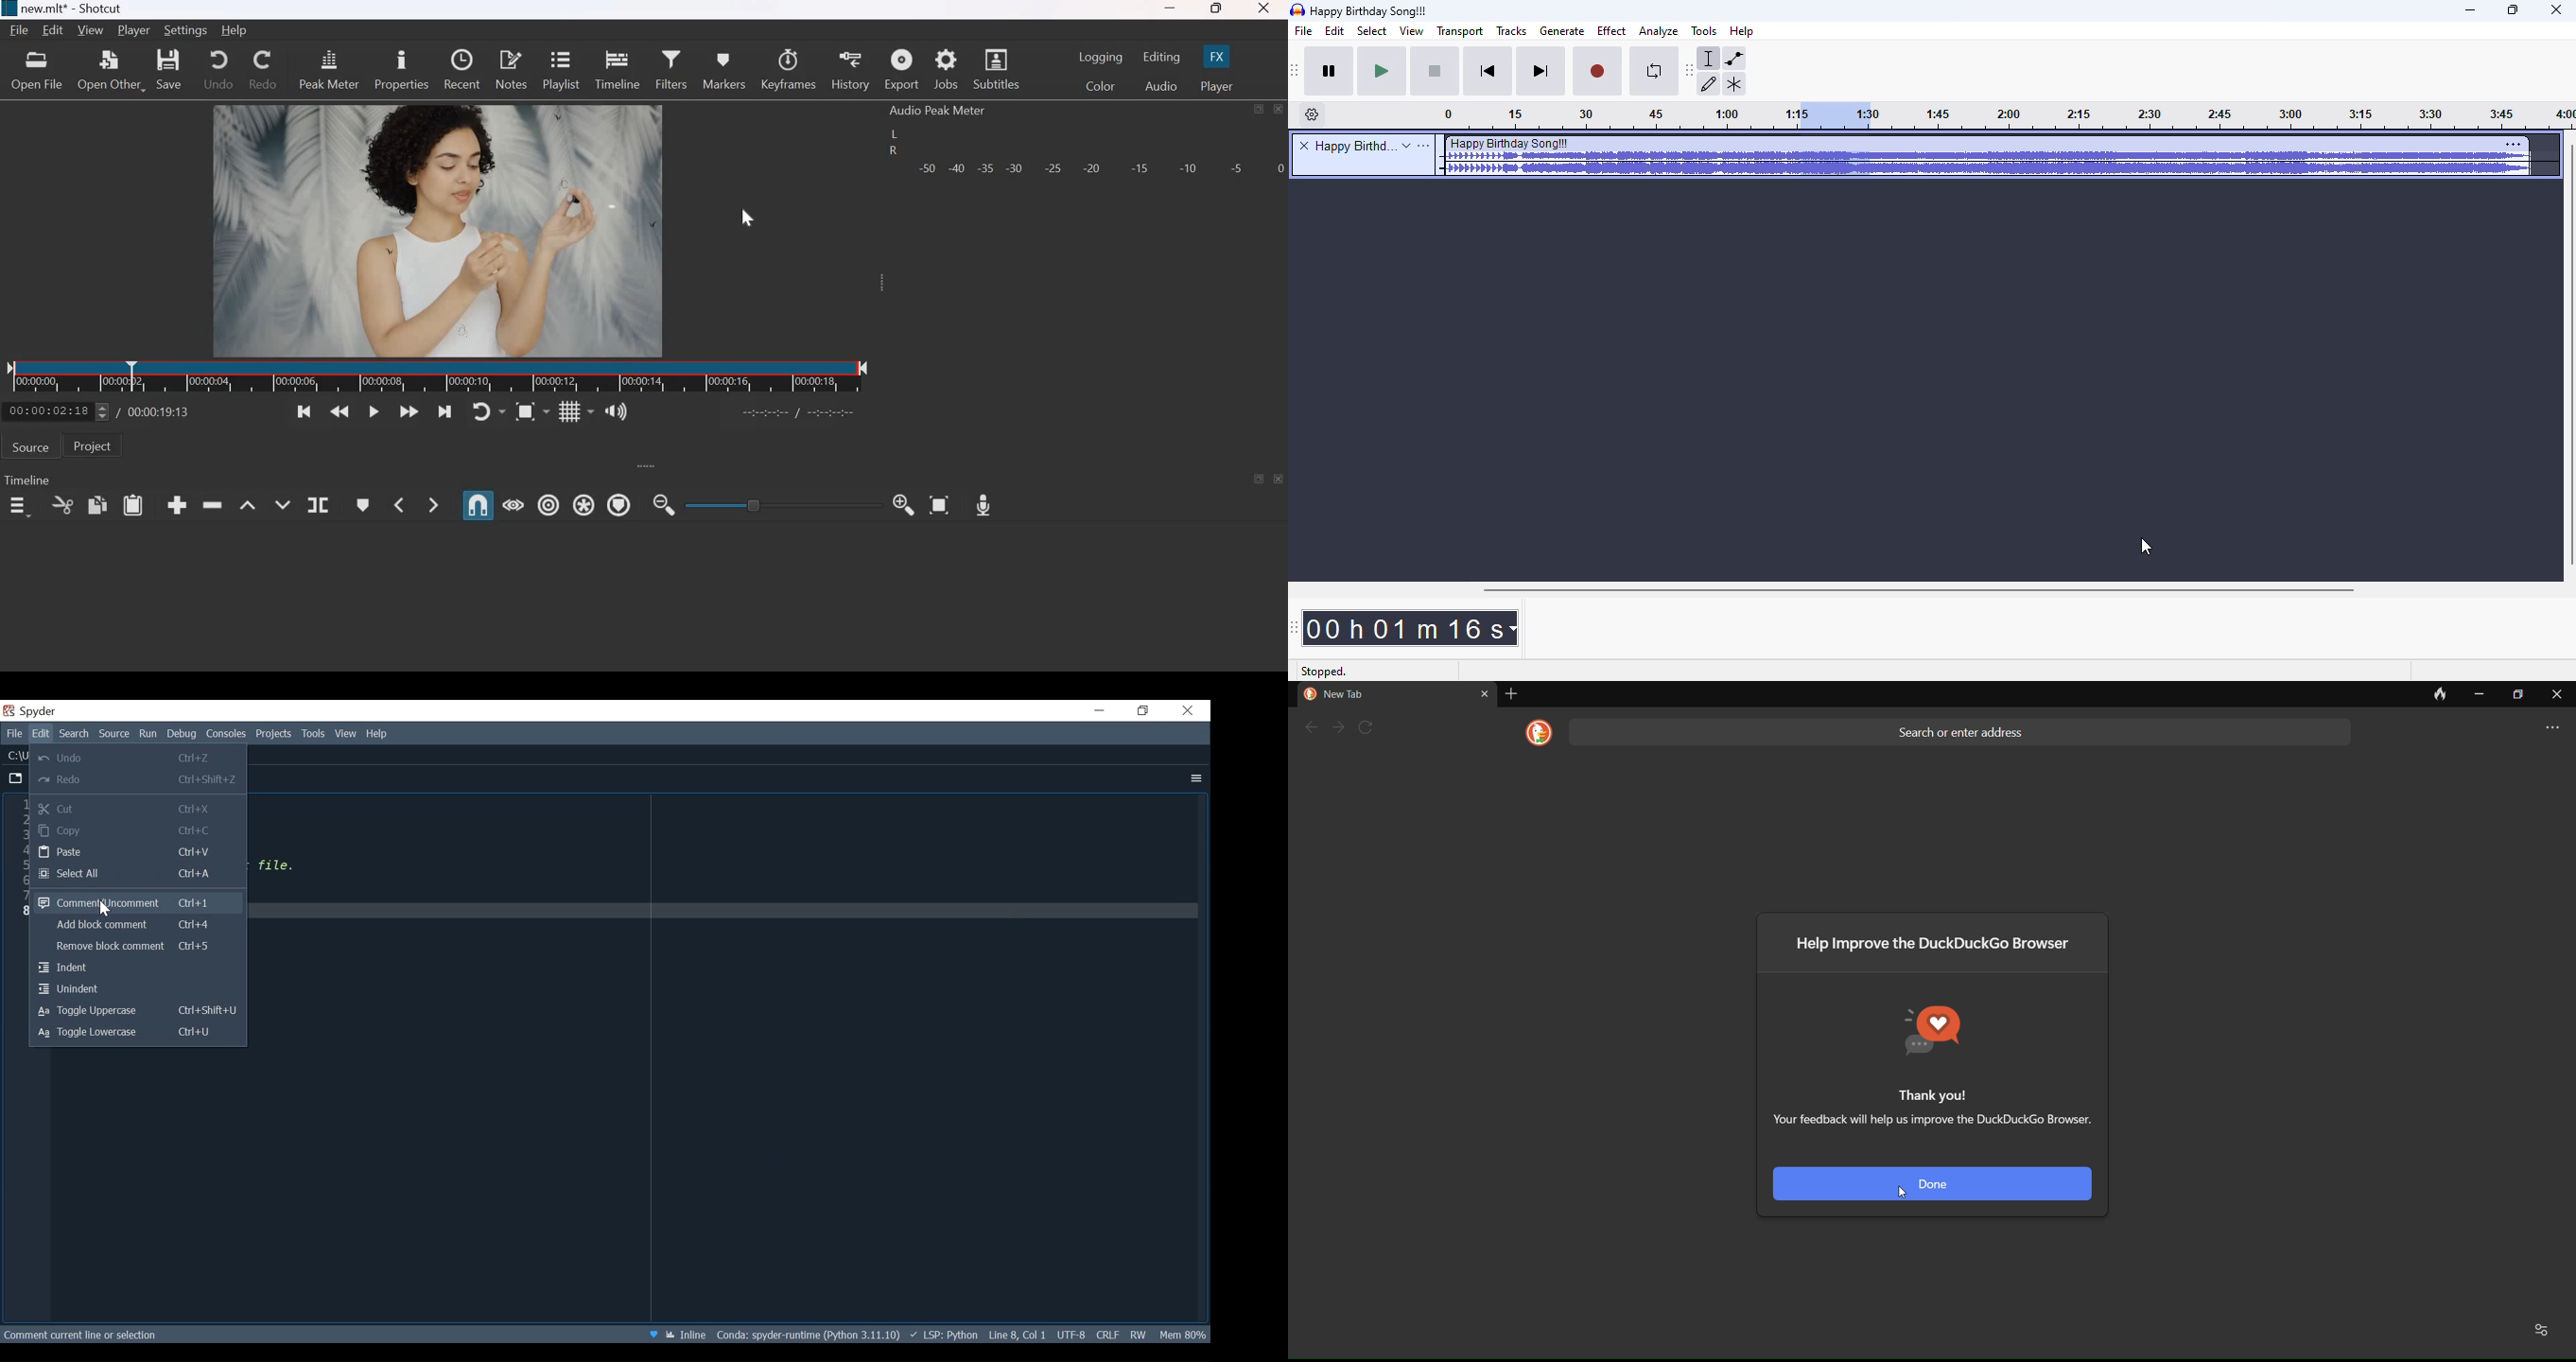 This screenshot has height=1372, width=2576. Describe the element at coordinates (1279, 479) in the screenshot. I see `close` at that location.